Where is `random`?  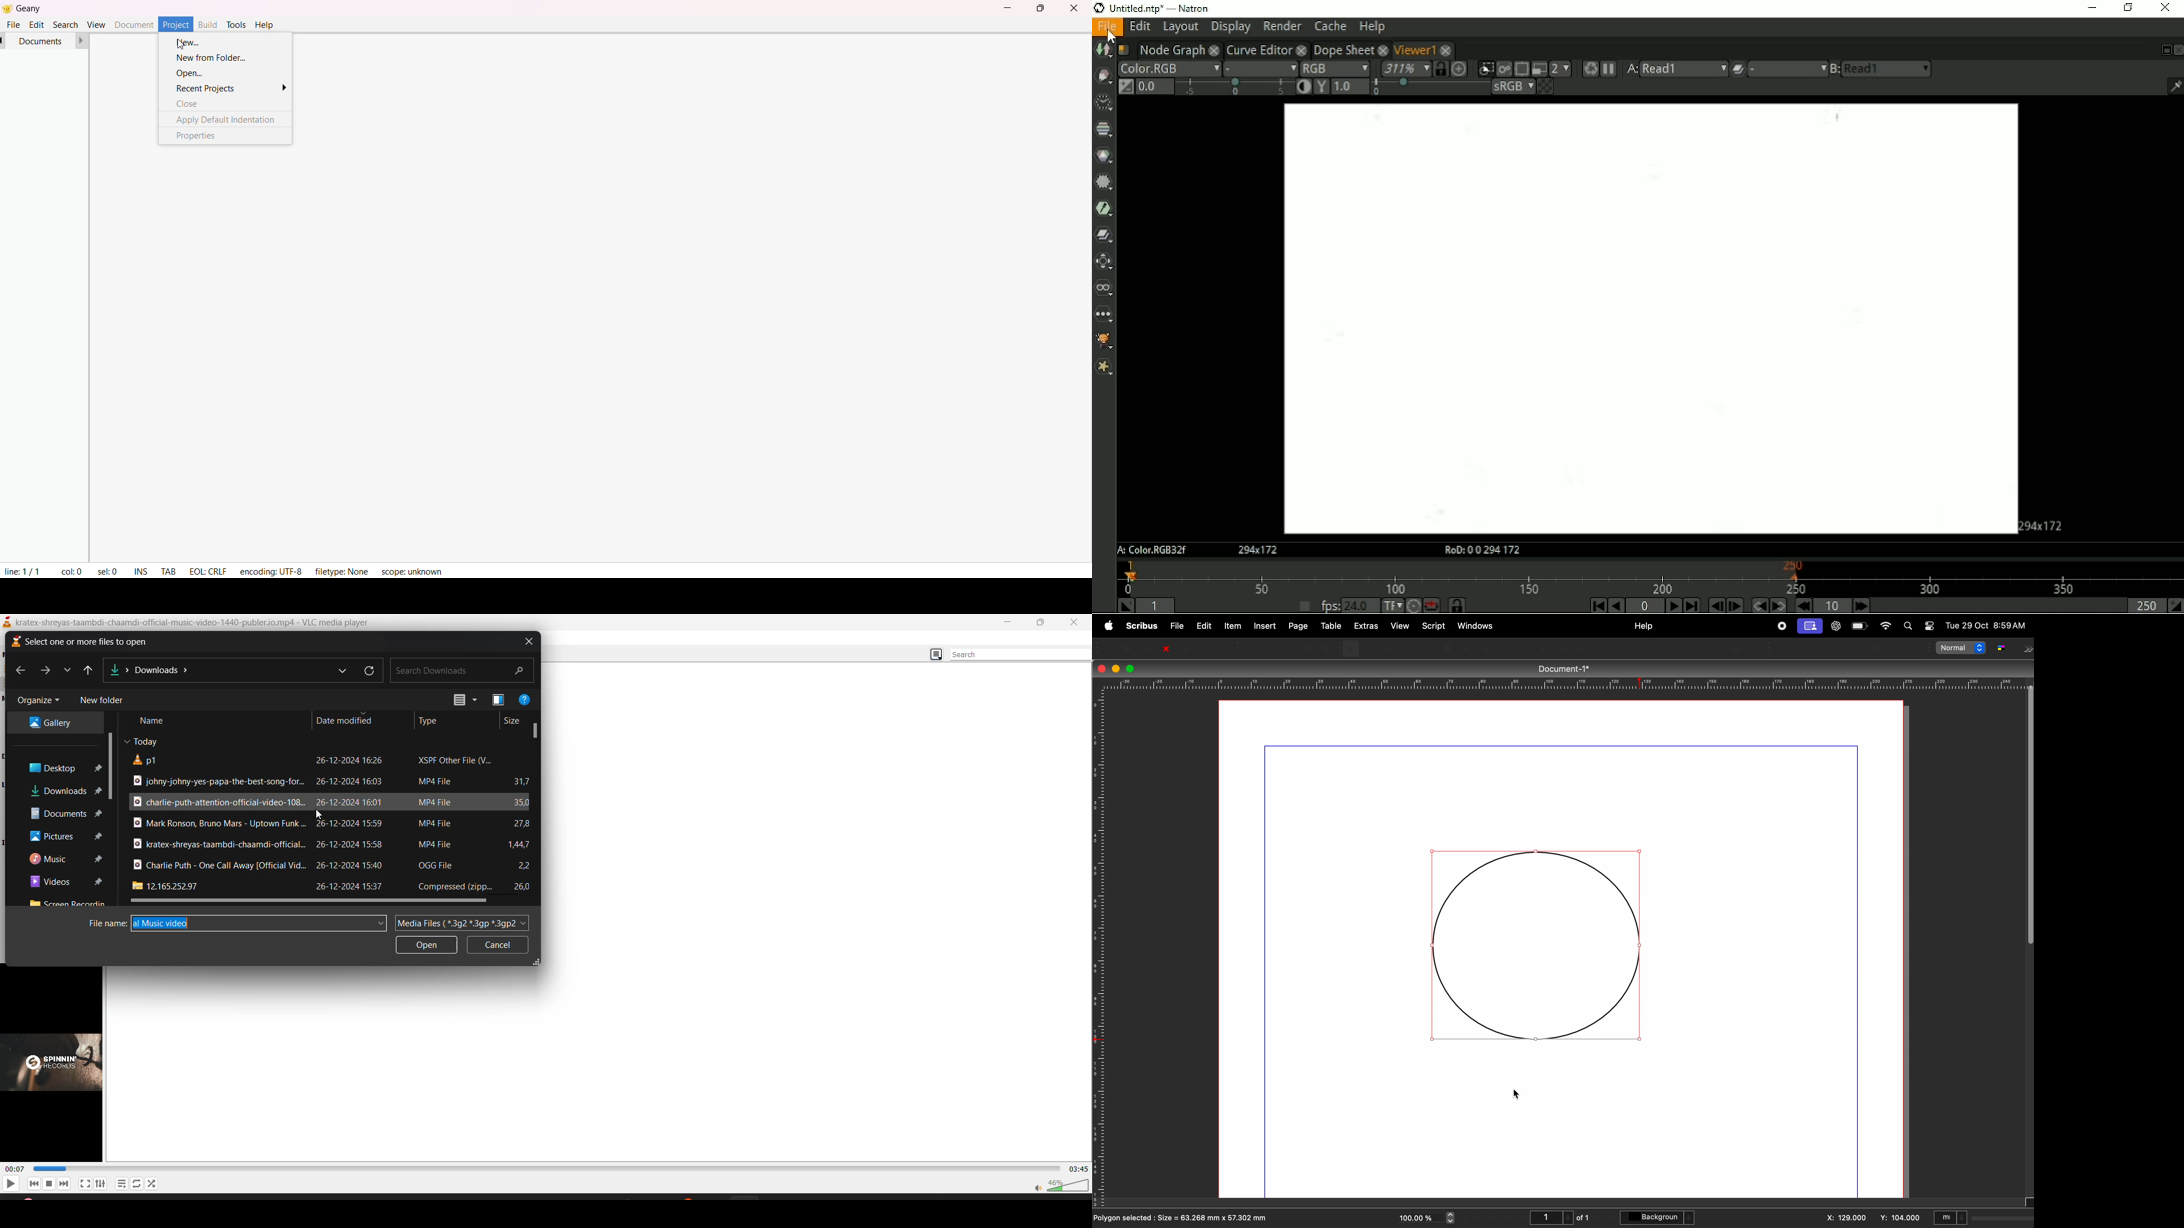
random is located at coordinates (149, 1184).